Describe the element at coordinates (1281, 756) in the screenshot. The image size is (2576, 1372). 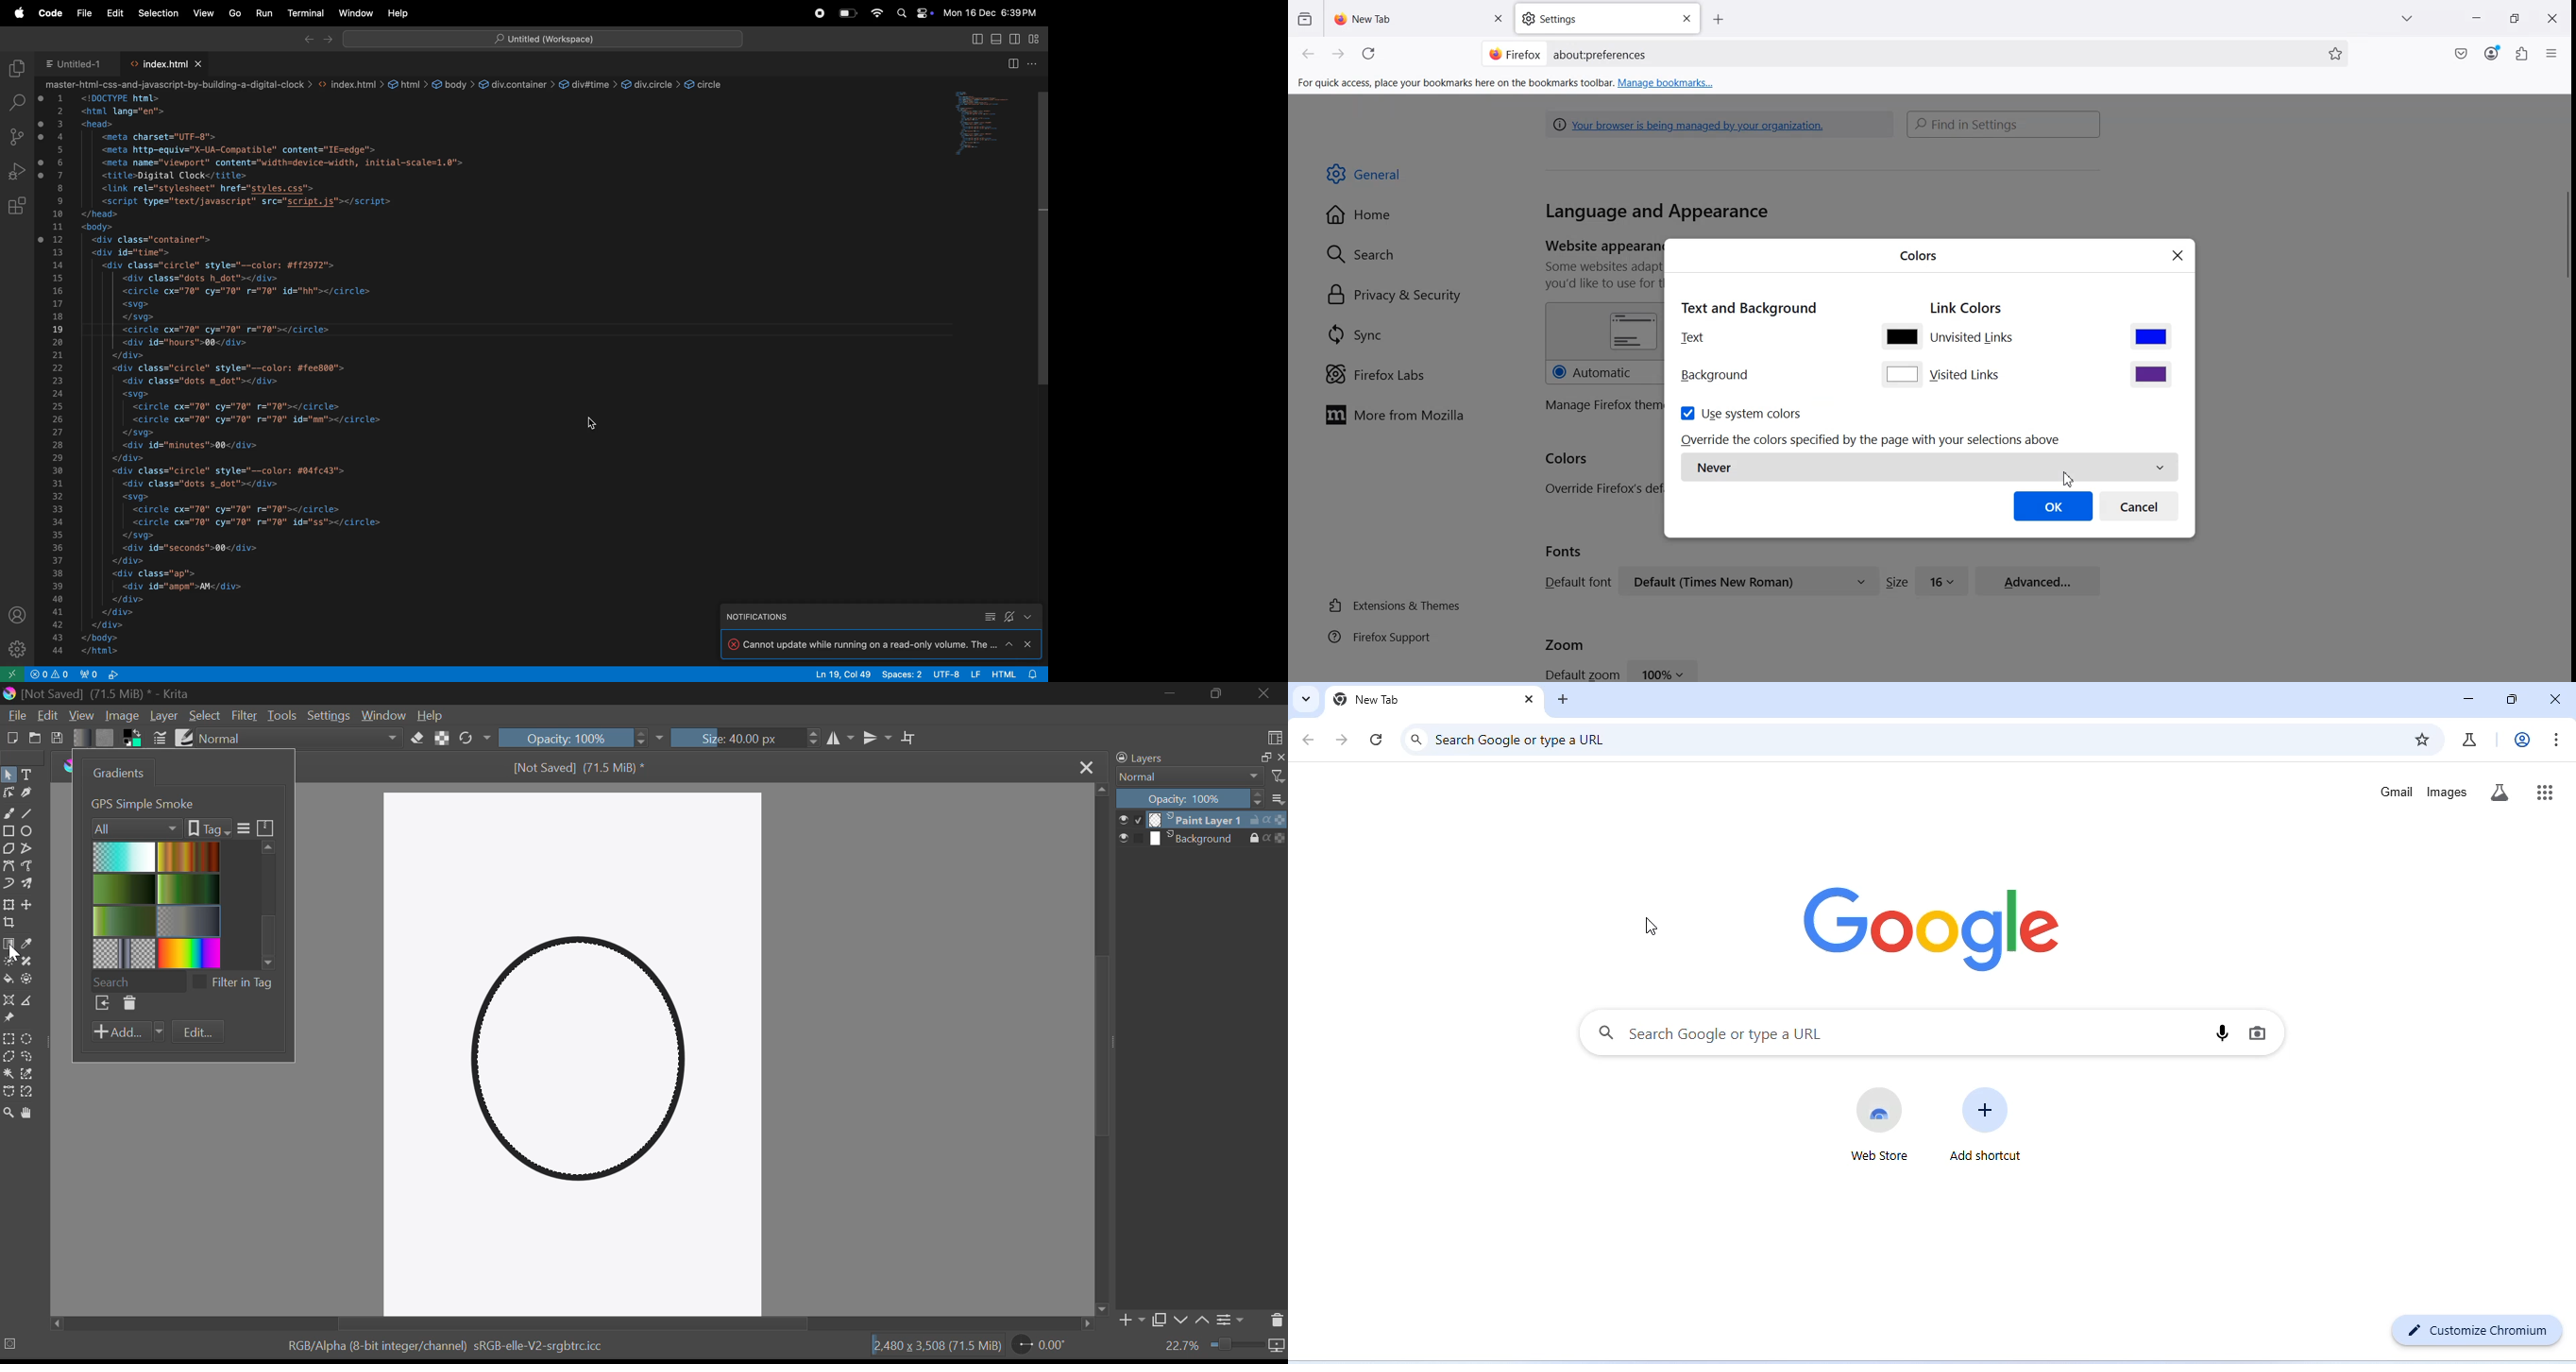
I see `close` at that location.